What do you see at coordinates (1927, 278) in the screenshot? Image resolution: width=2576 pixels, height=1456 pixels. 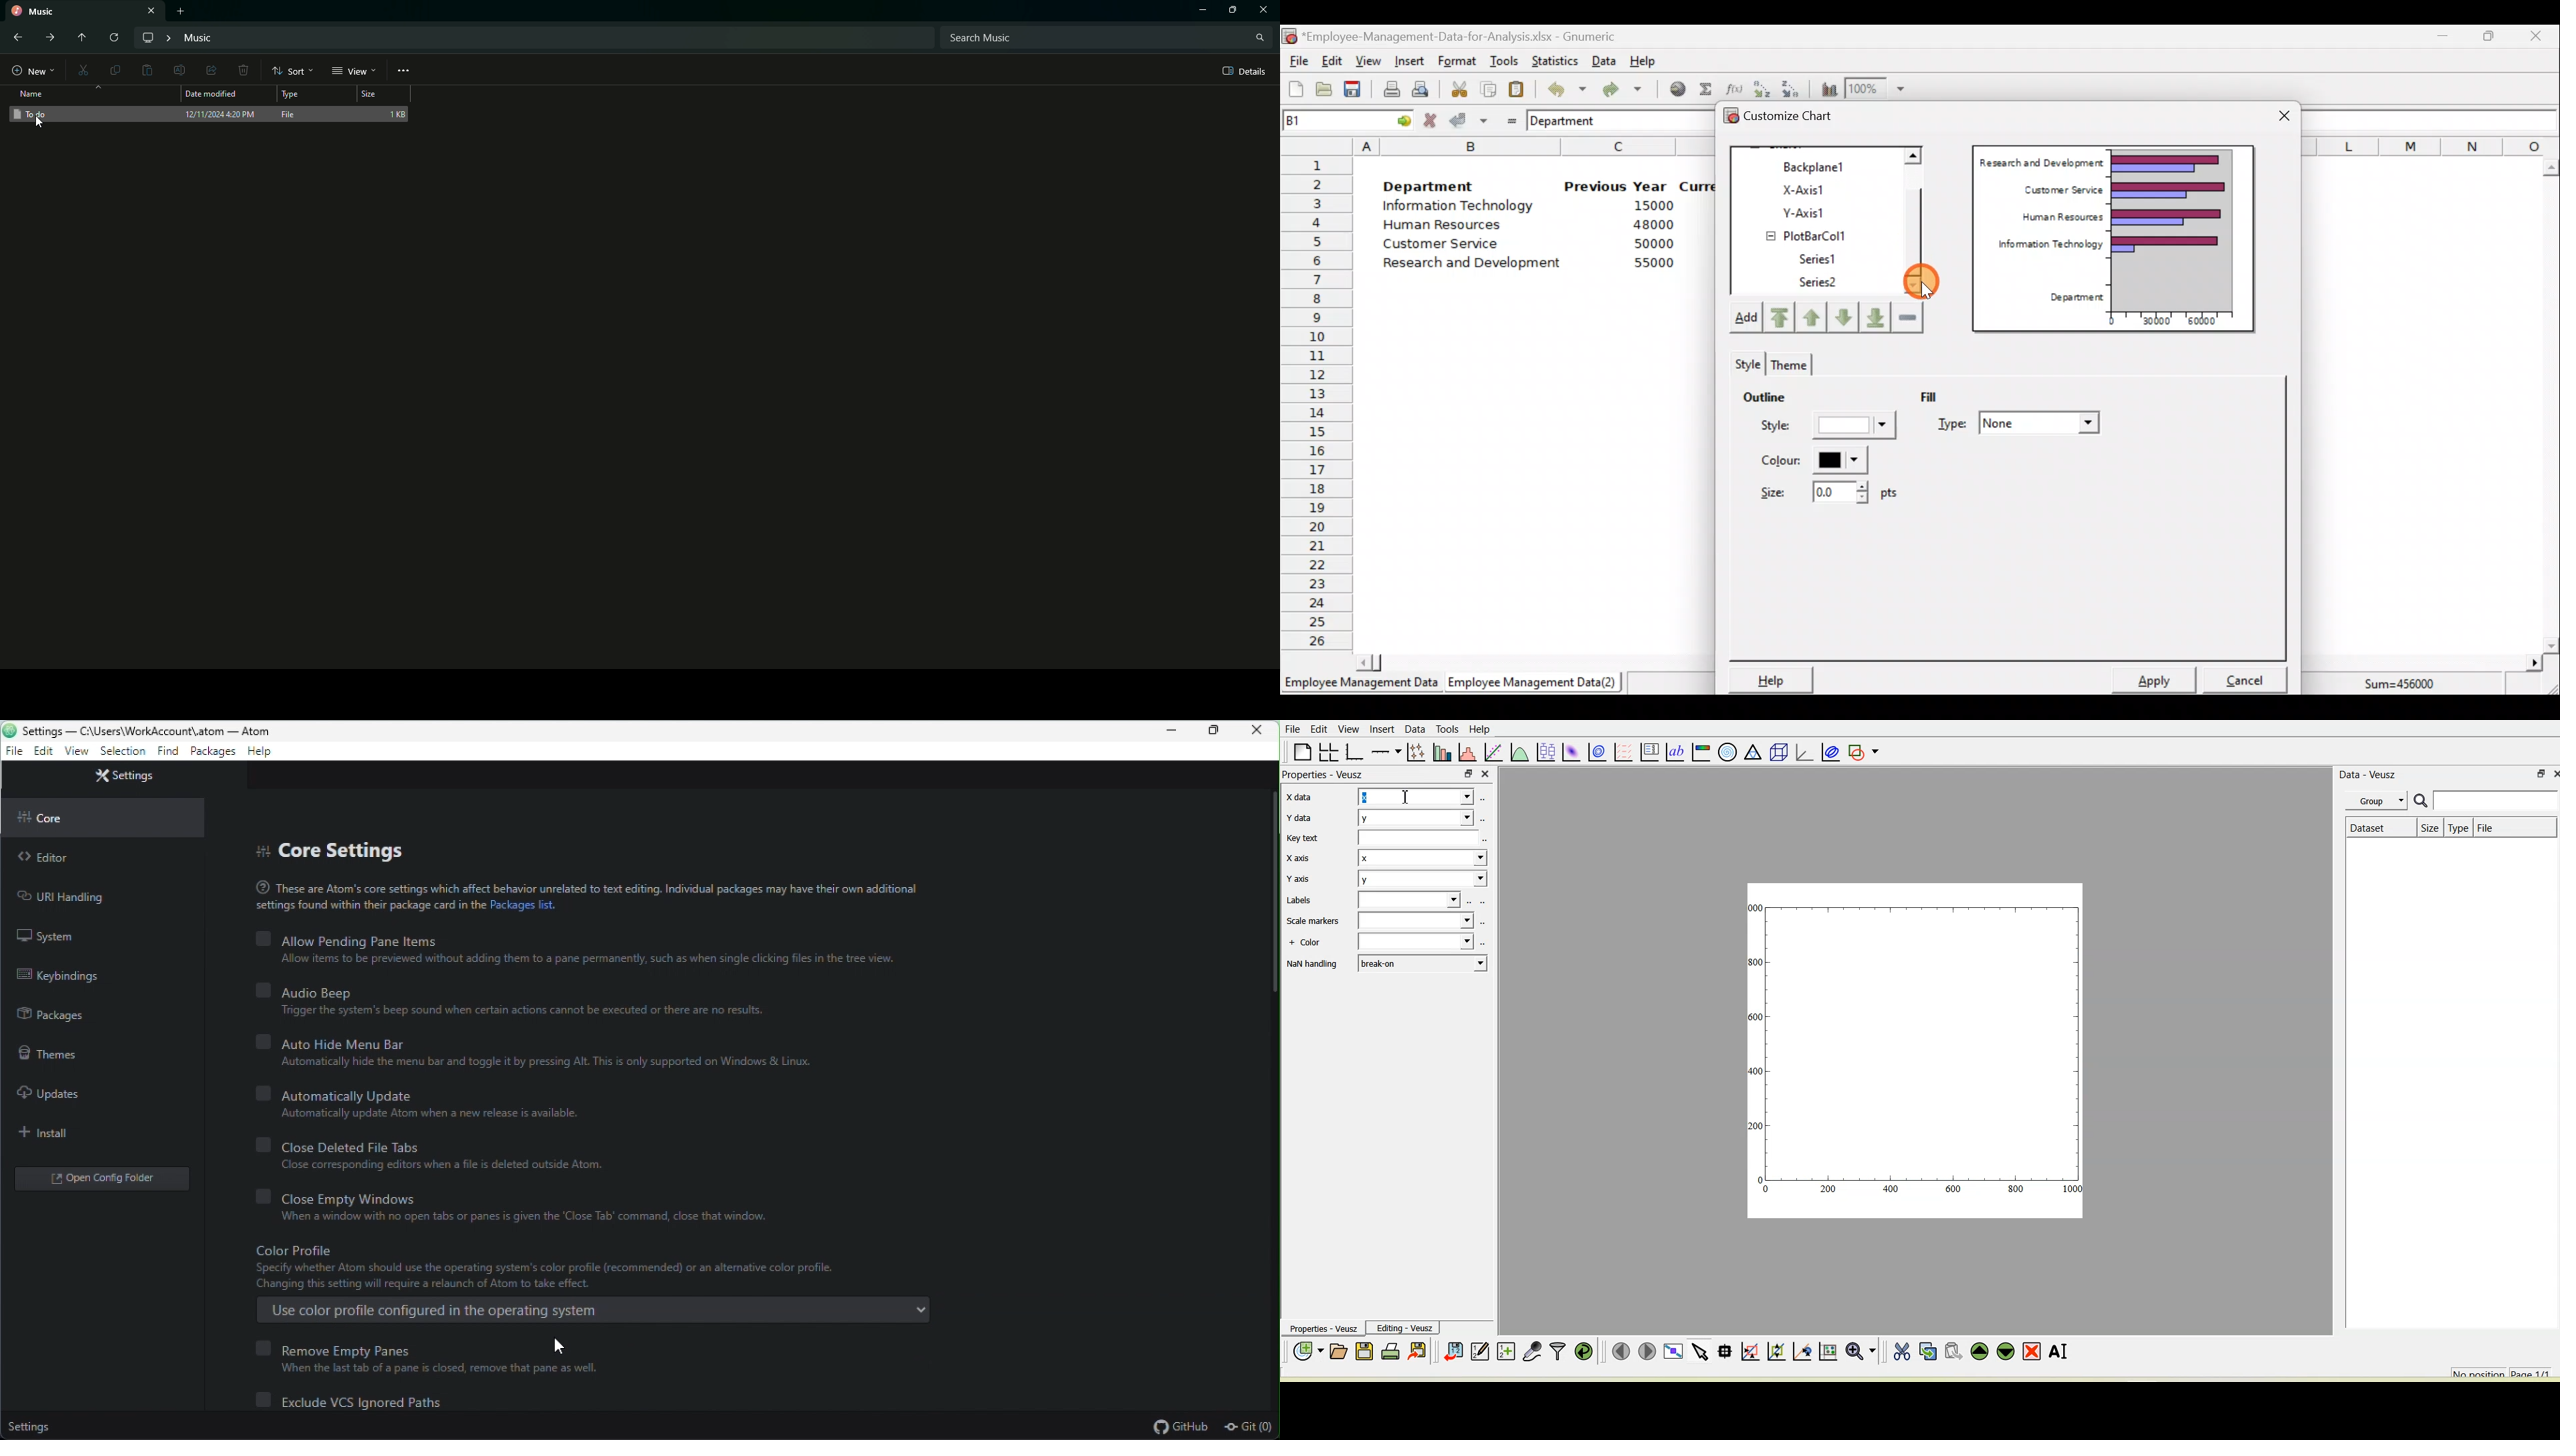 I see `Cursor on scroll bar` at bounding box center [1927, 278].